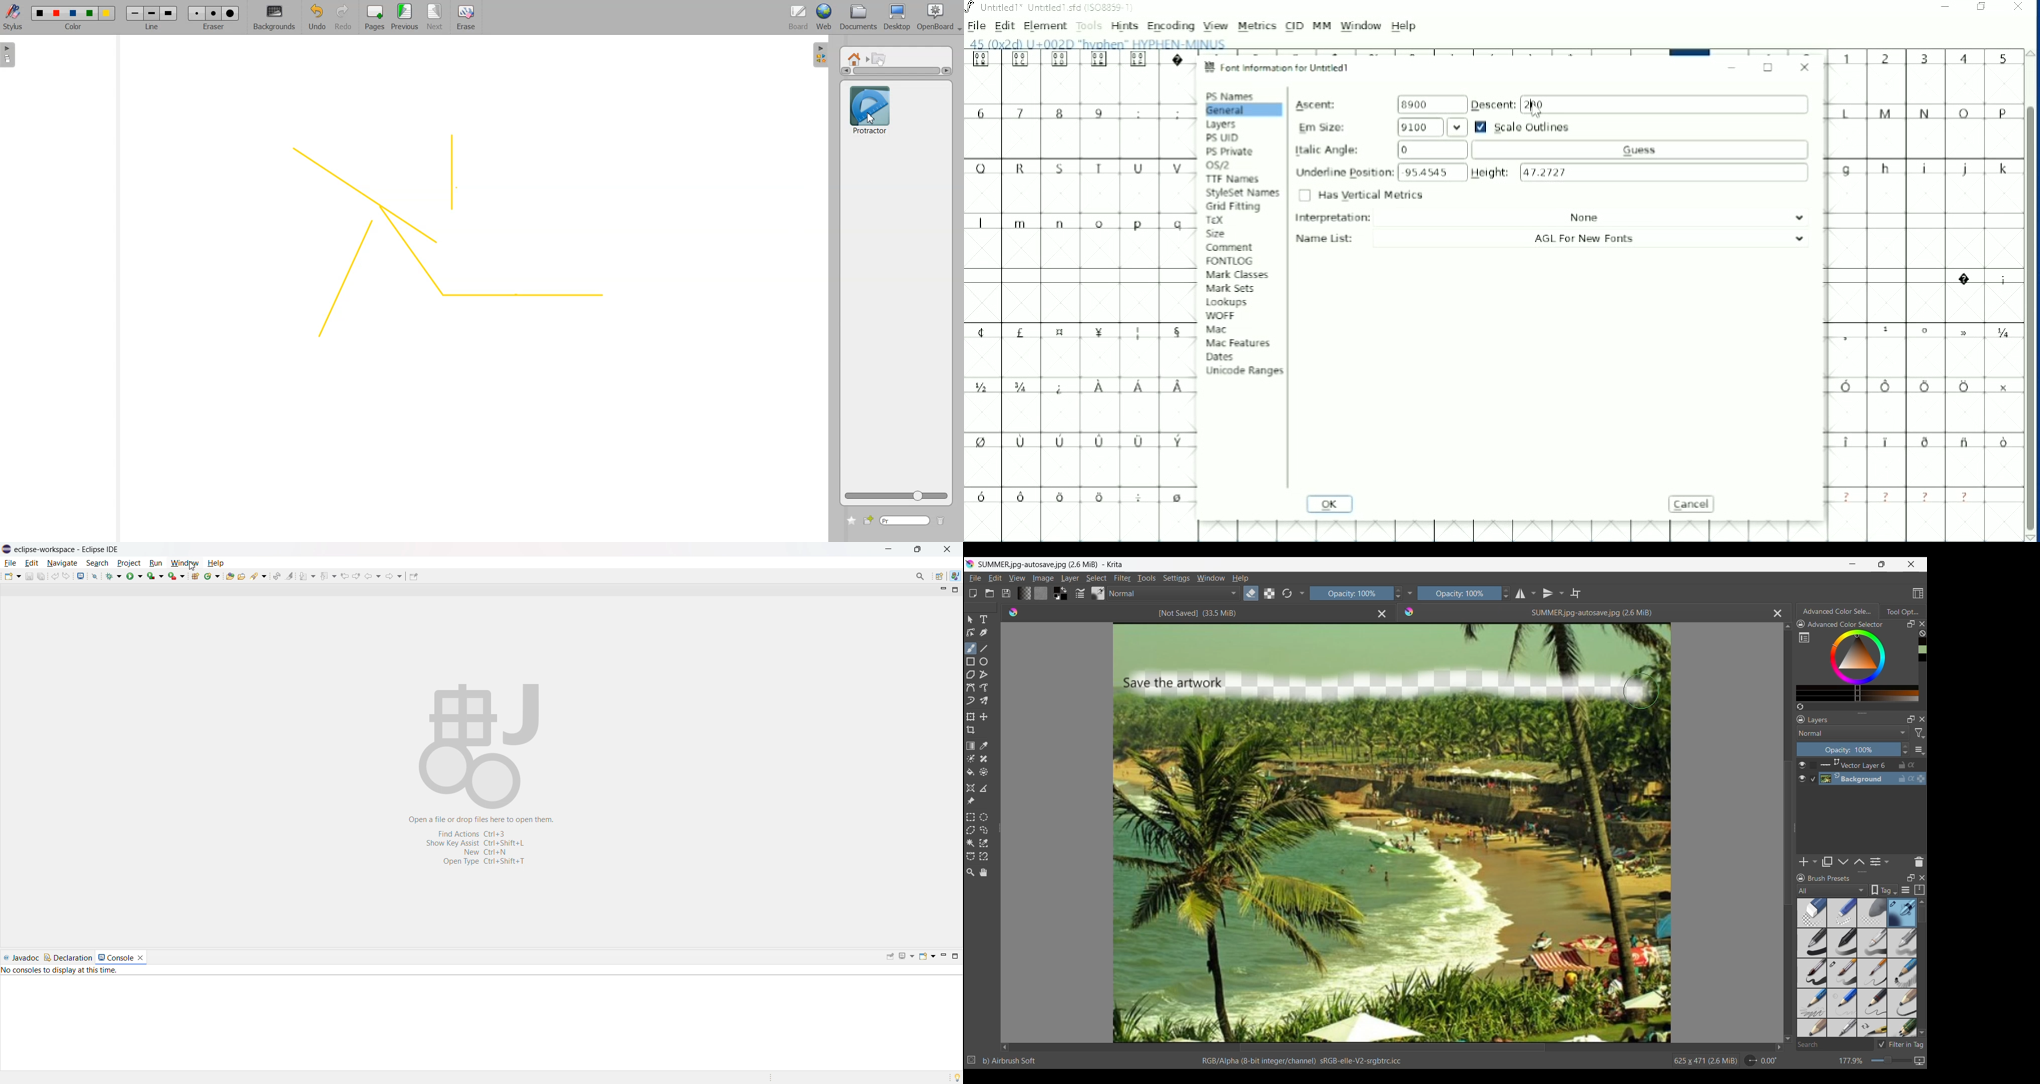  What do you see at coordinates (1507, 593) in the screenshot?
I see `Increase/Decrease opacity` at bounding box center [1507, 593].